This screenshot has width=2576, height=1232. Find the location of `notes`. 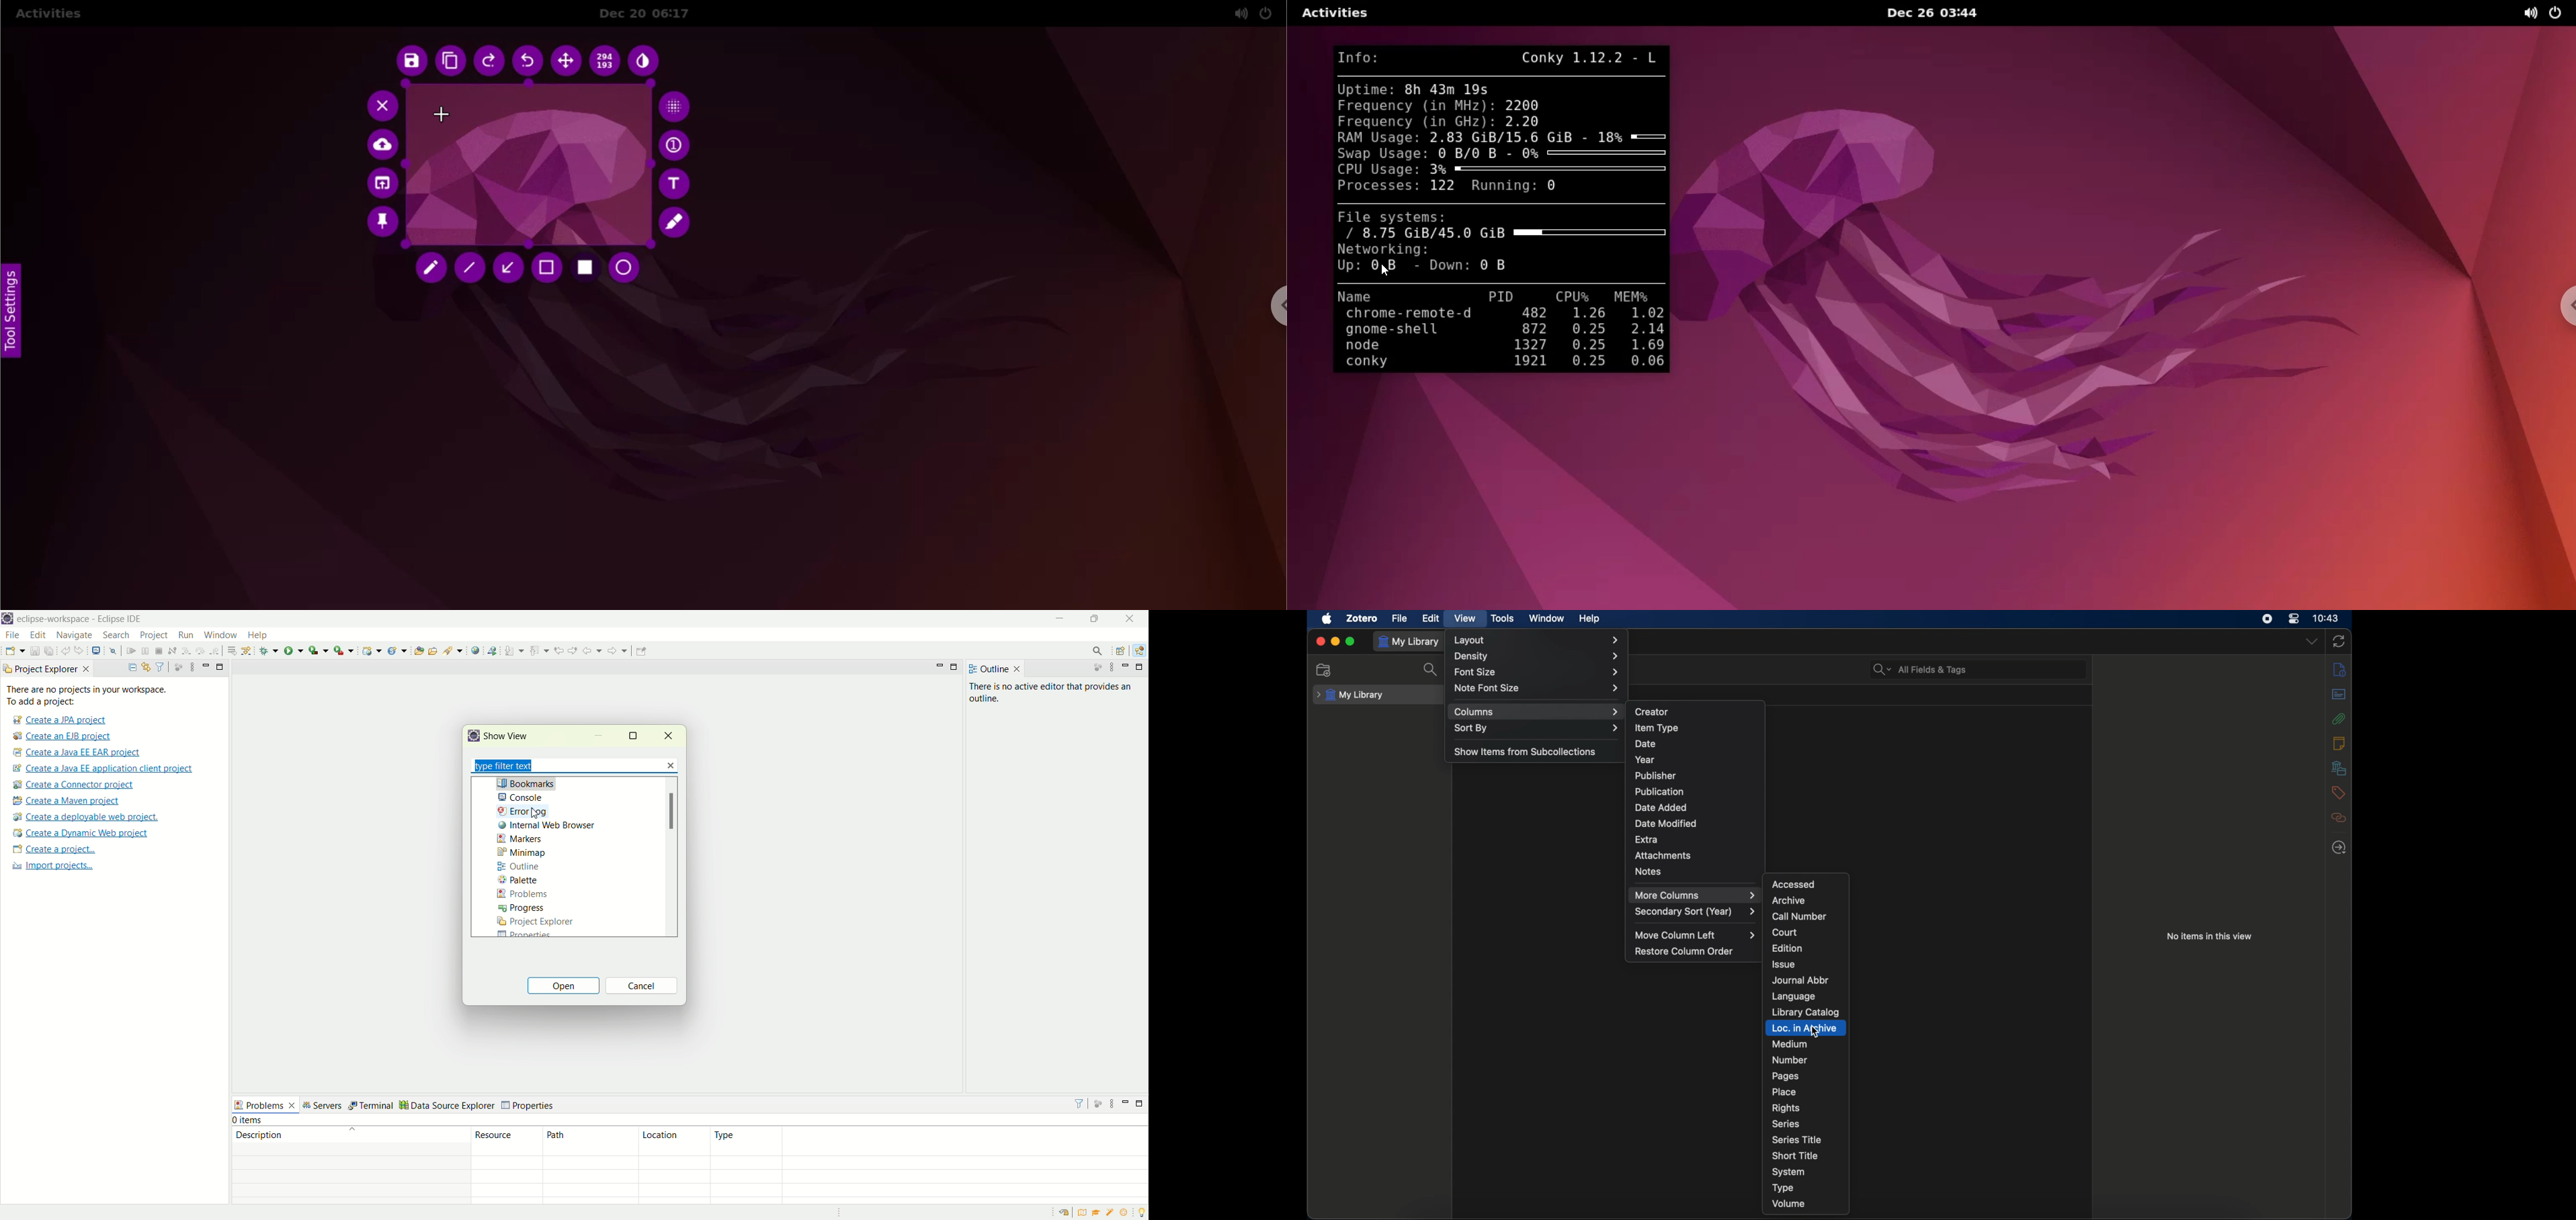

notes is located at coordinates (2339, 743).